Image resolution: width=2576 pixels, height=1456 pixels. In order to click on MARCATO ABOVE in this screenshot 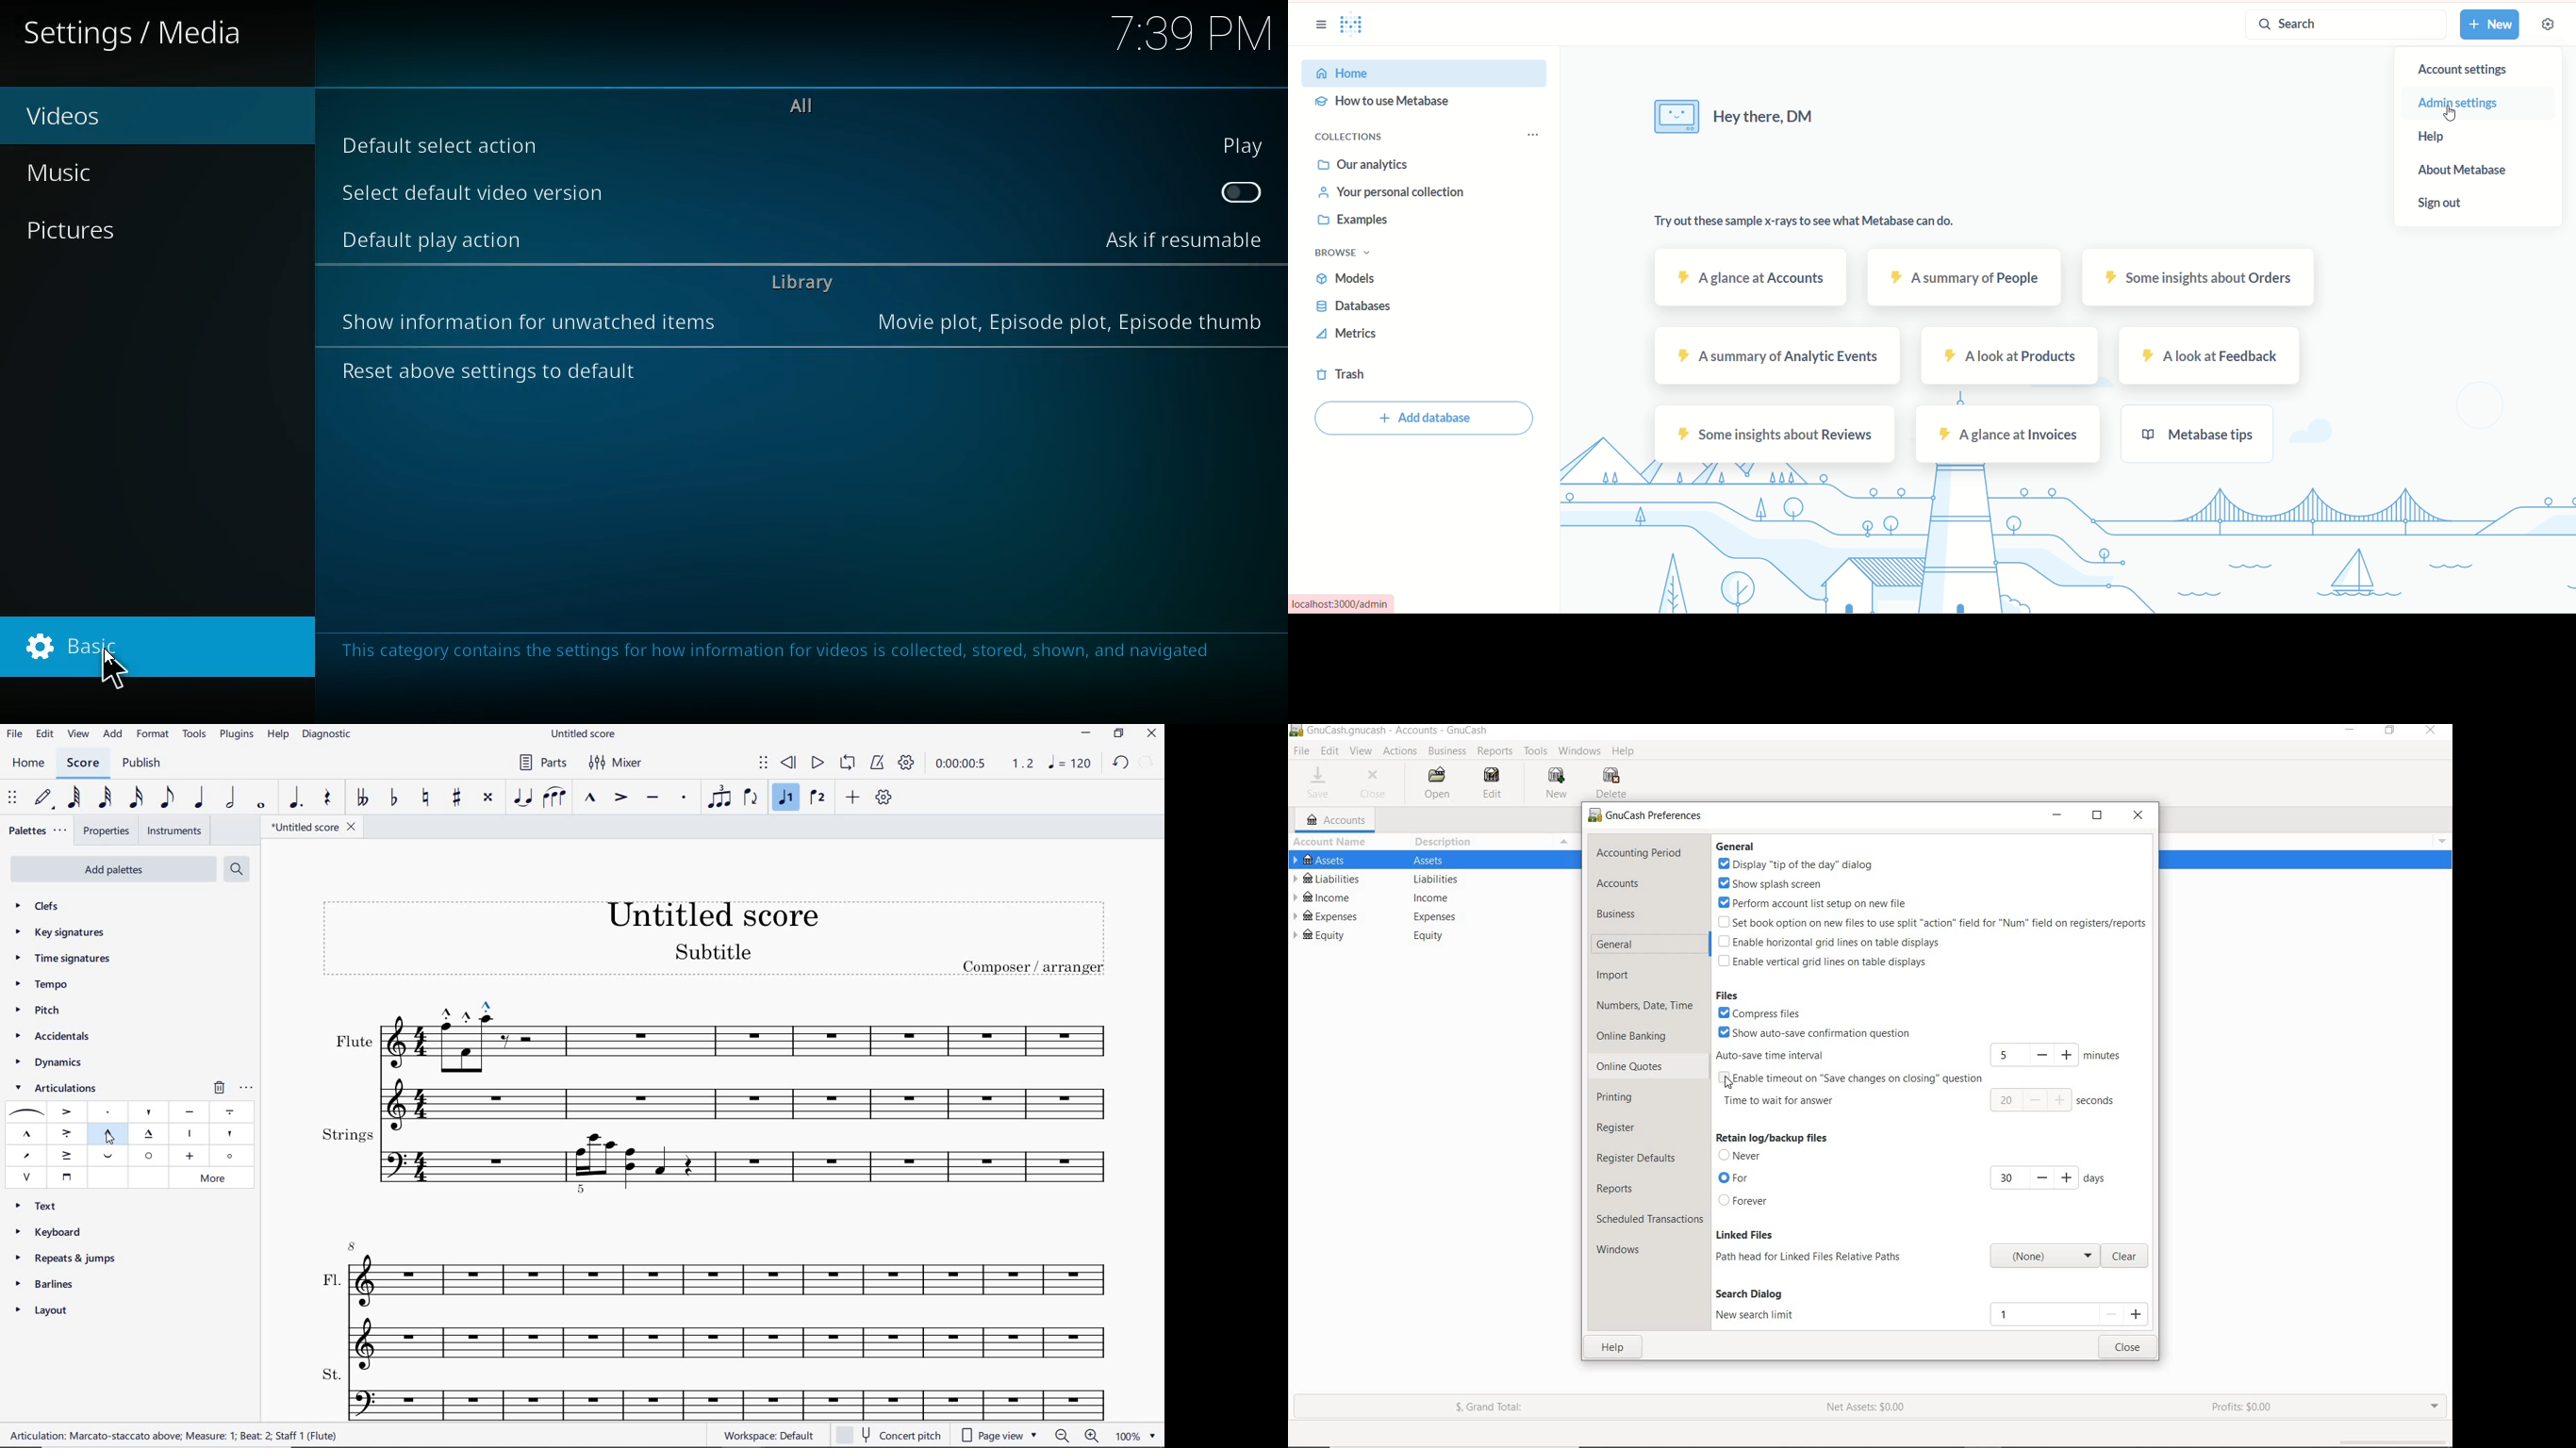, I will do `click(26, 1135)`.